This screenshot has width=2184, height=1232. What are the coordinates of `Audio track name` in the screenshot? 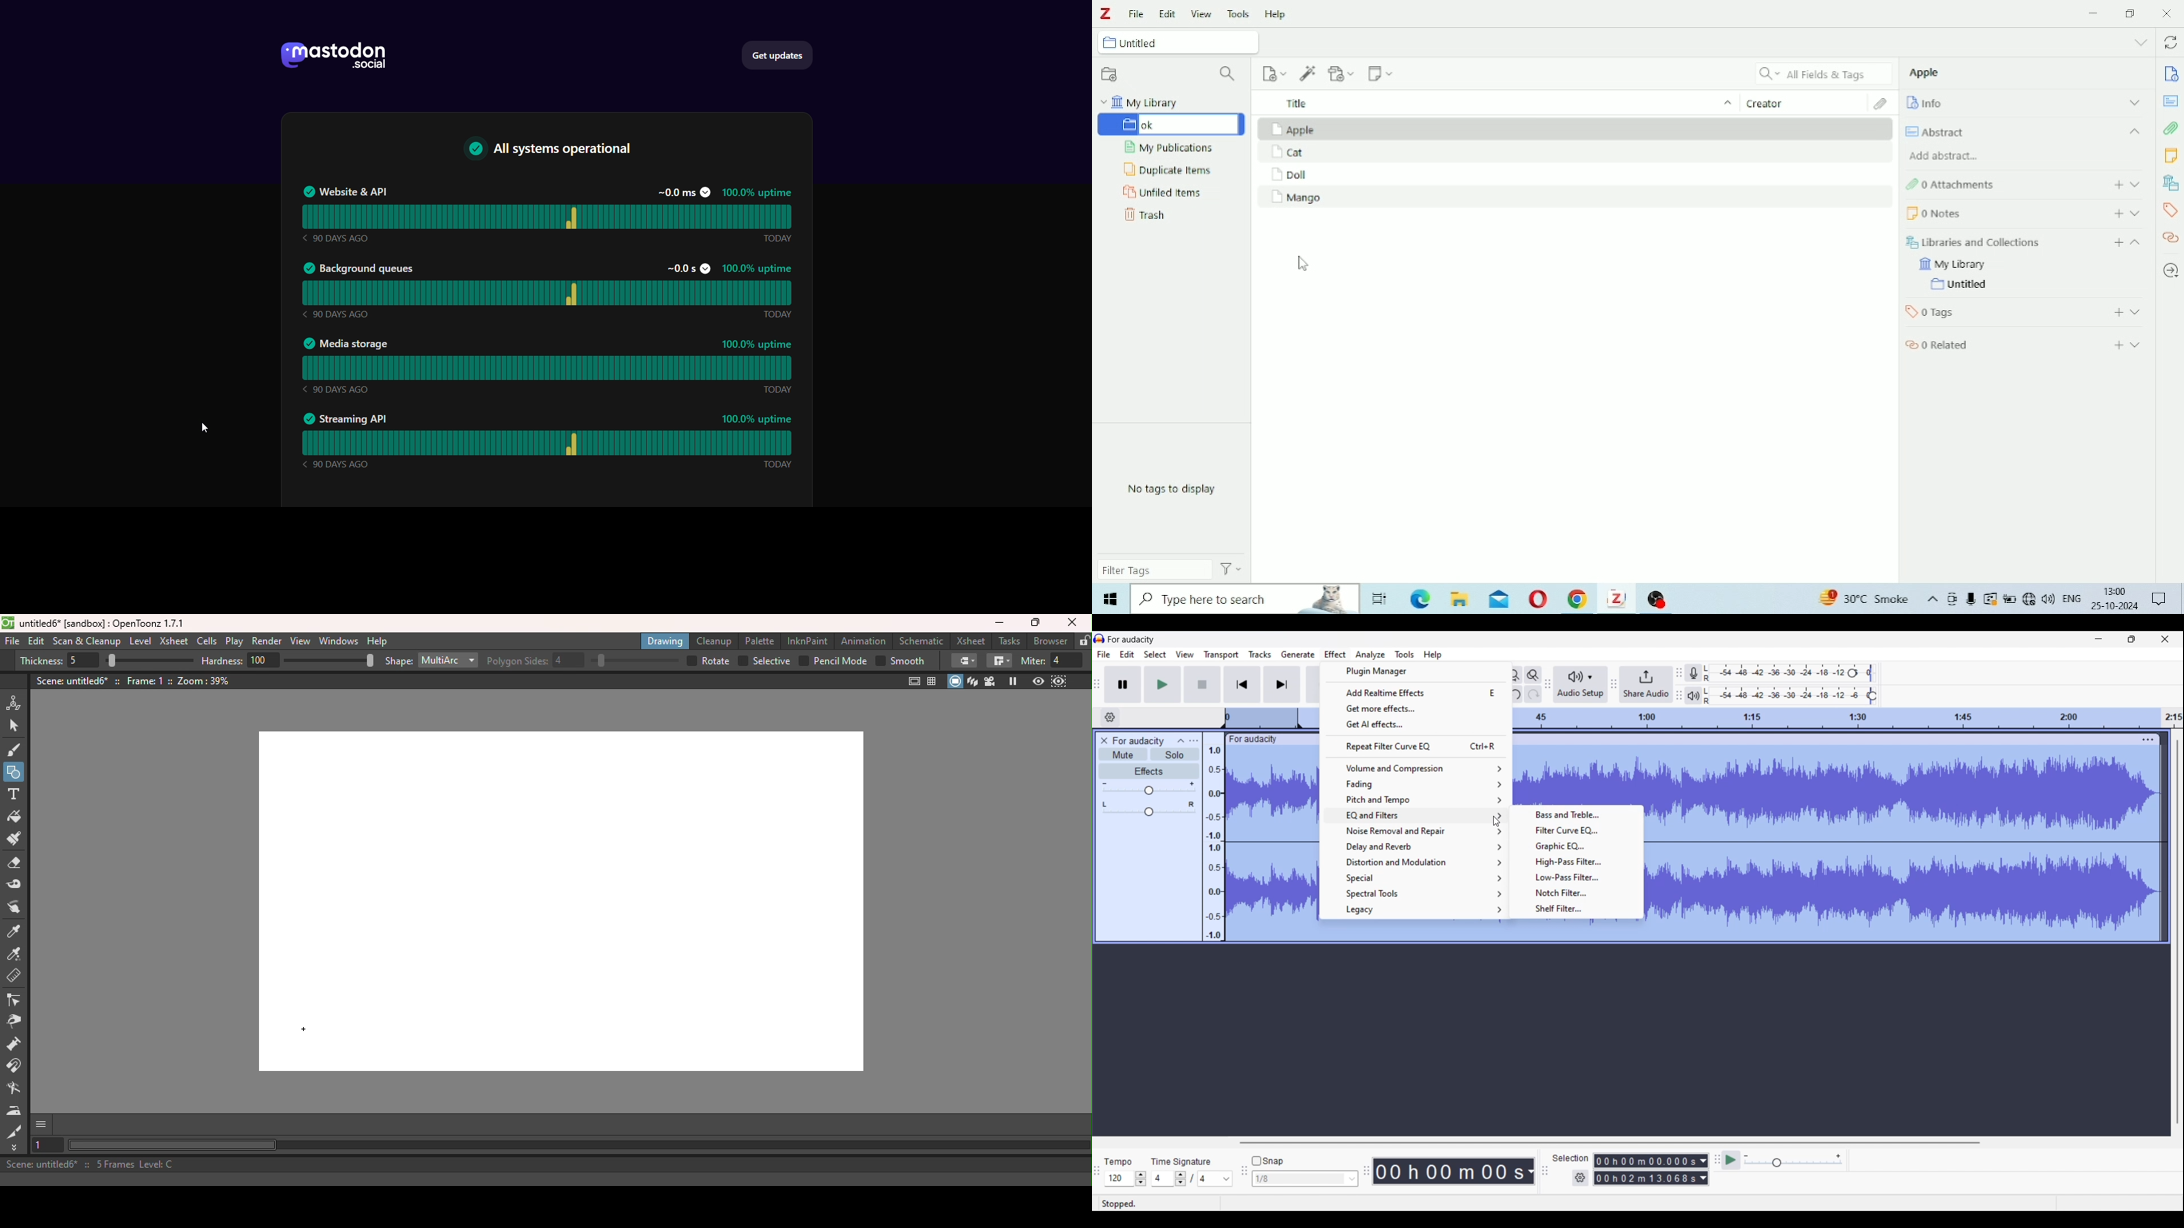 It's located at (1139, 741).